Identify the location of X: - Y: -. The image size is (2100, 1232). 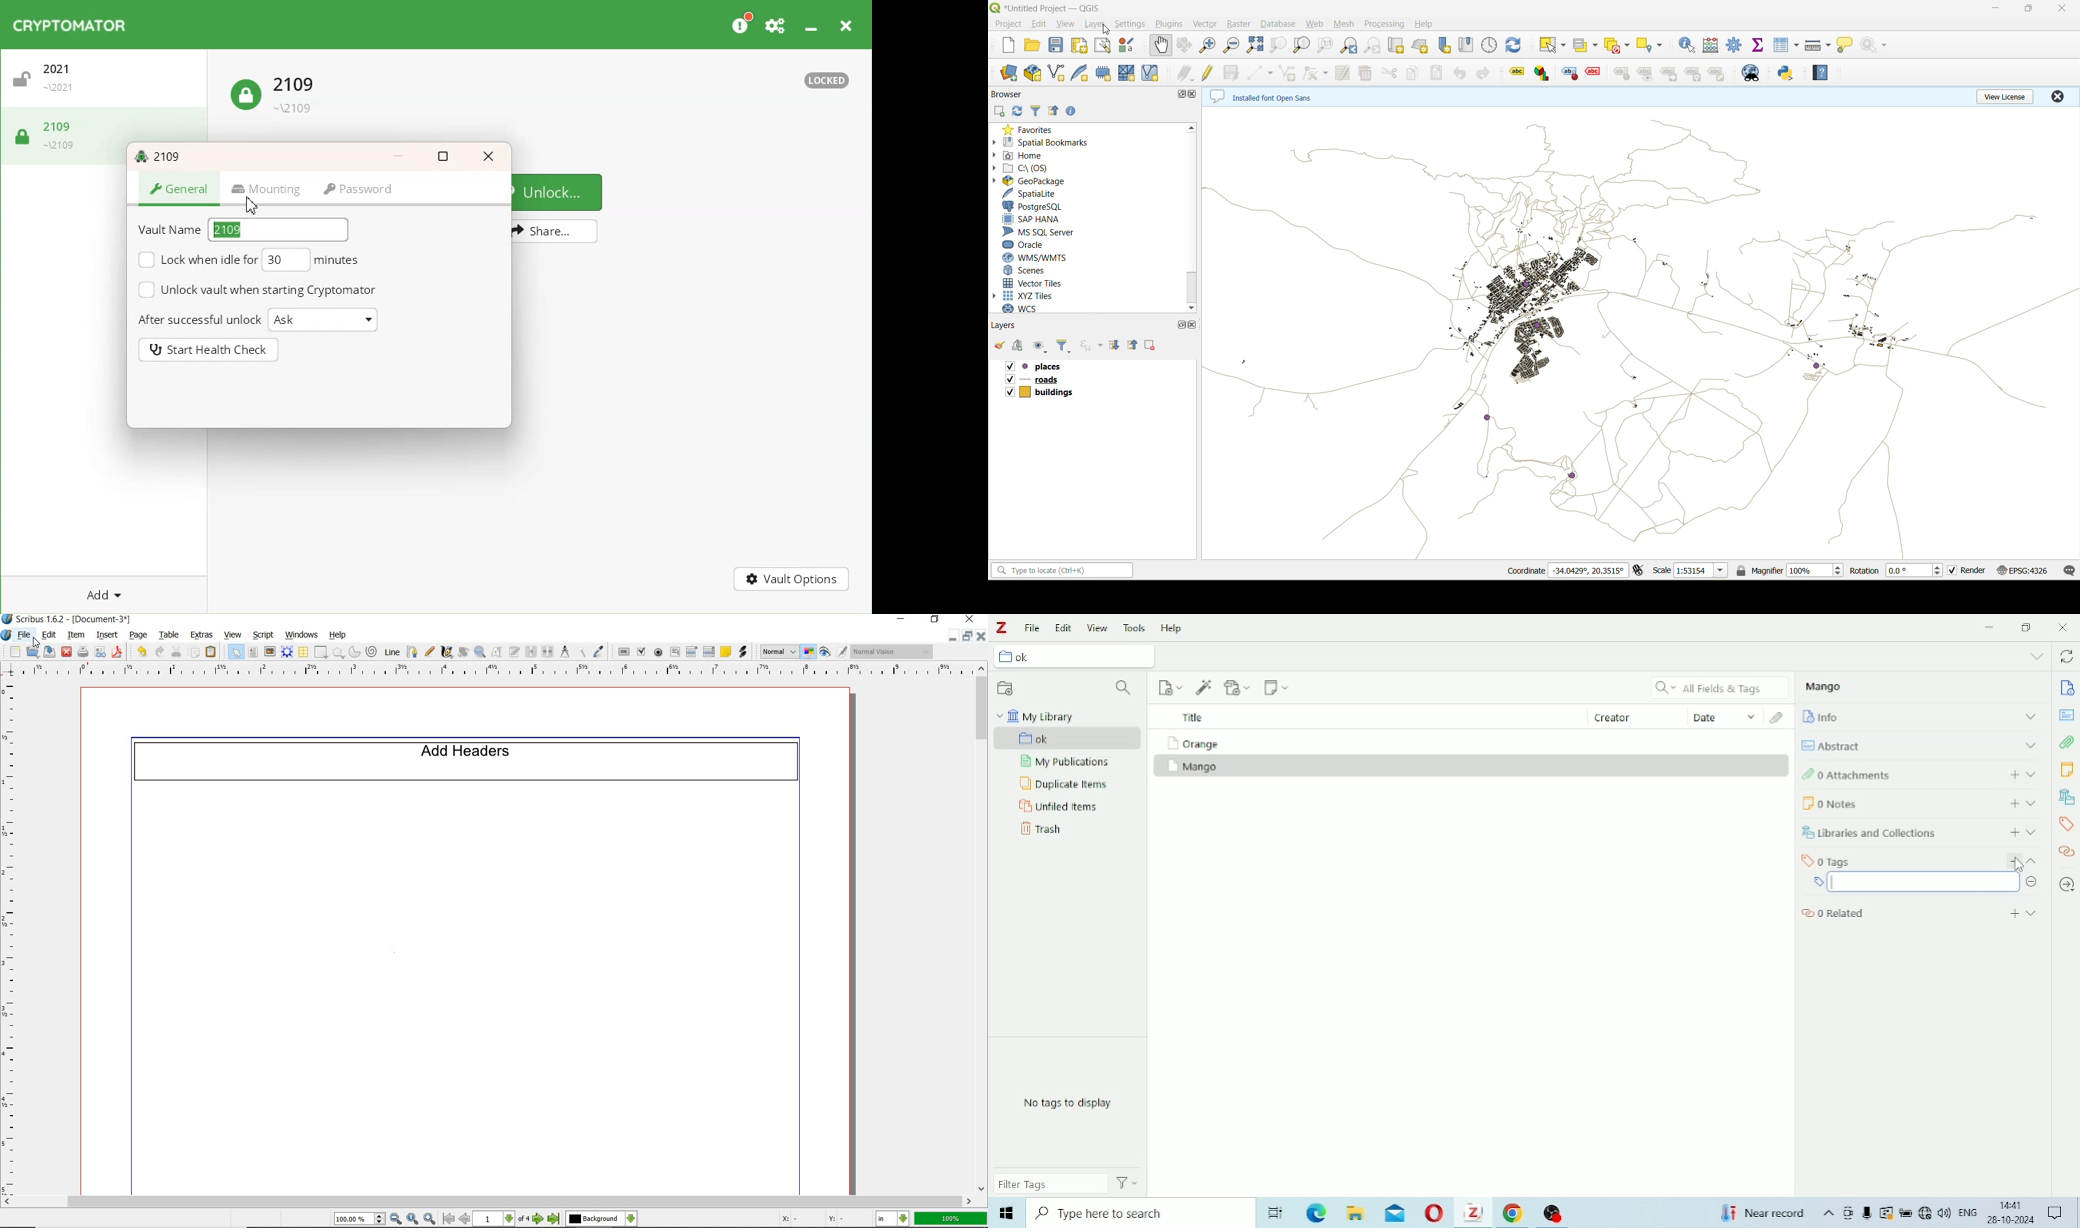
(810, 1219).